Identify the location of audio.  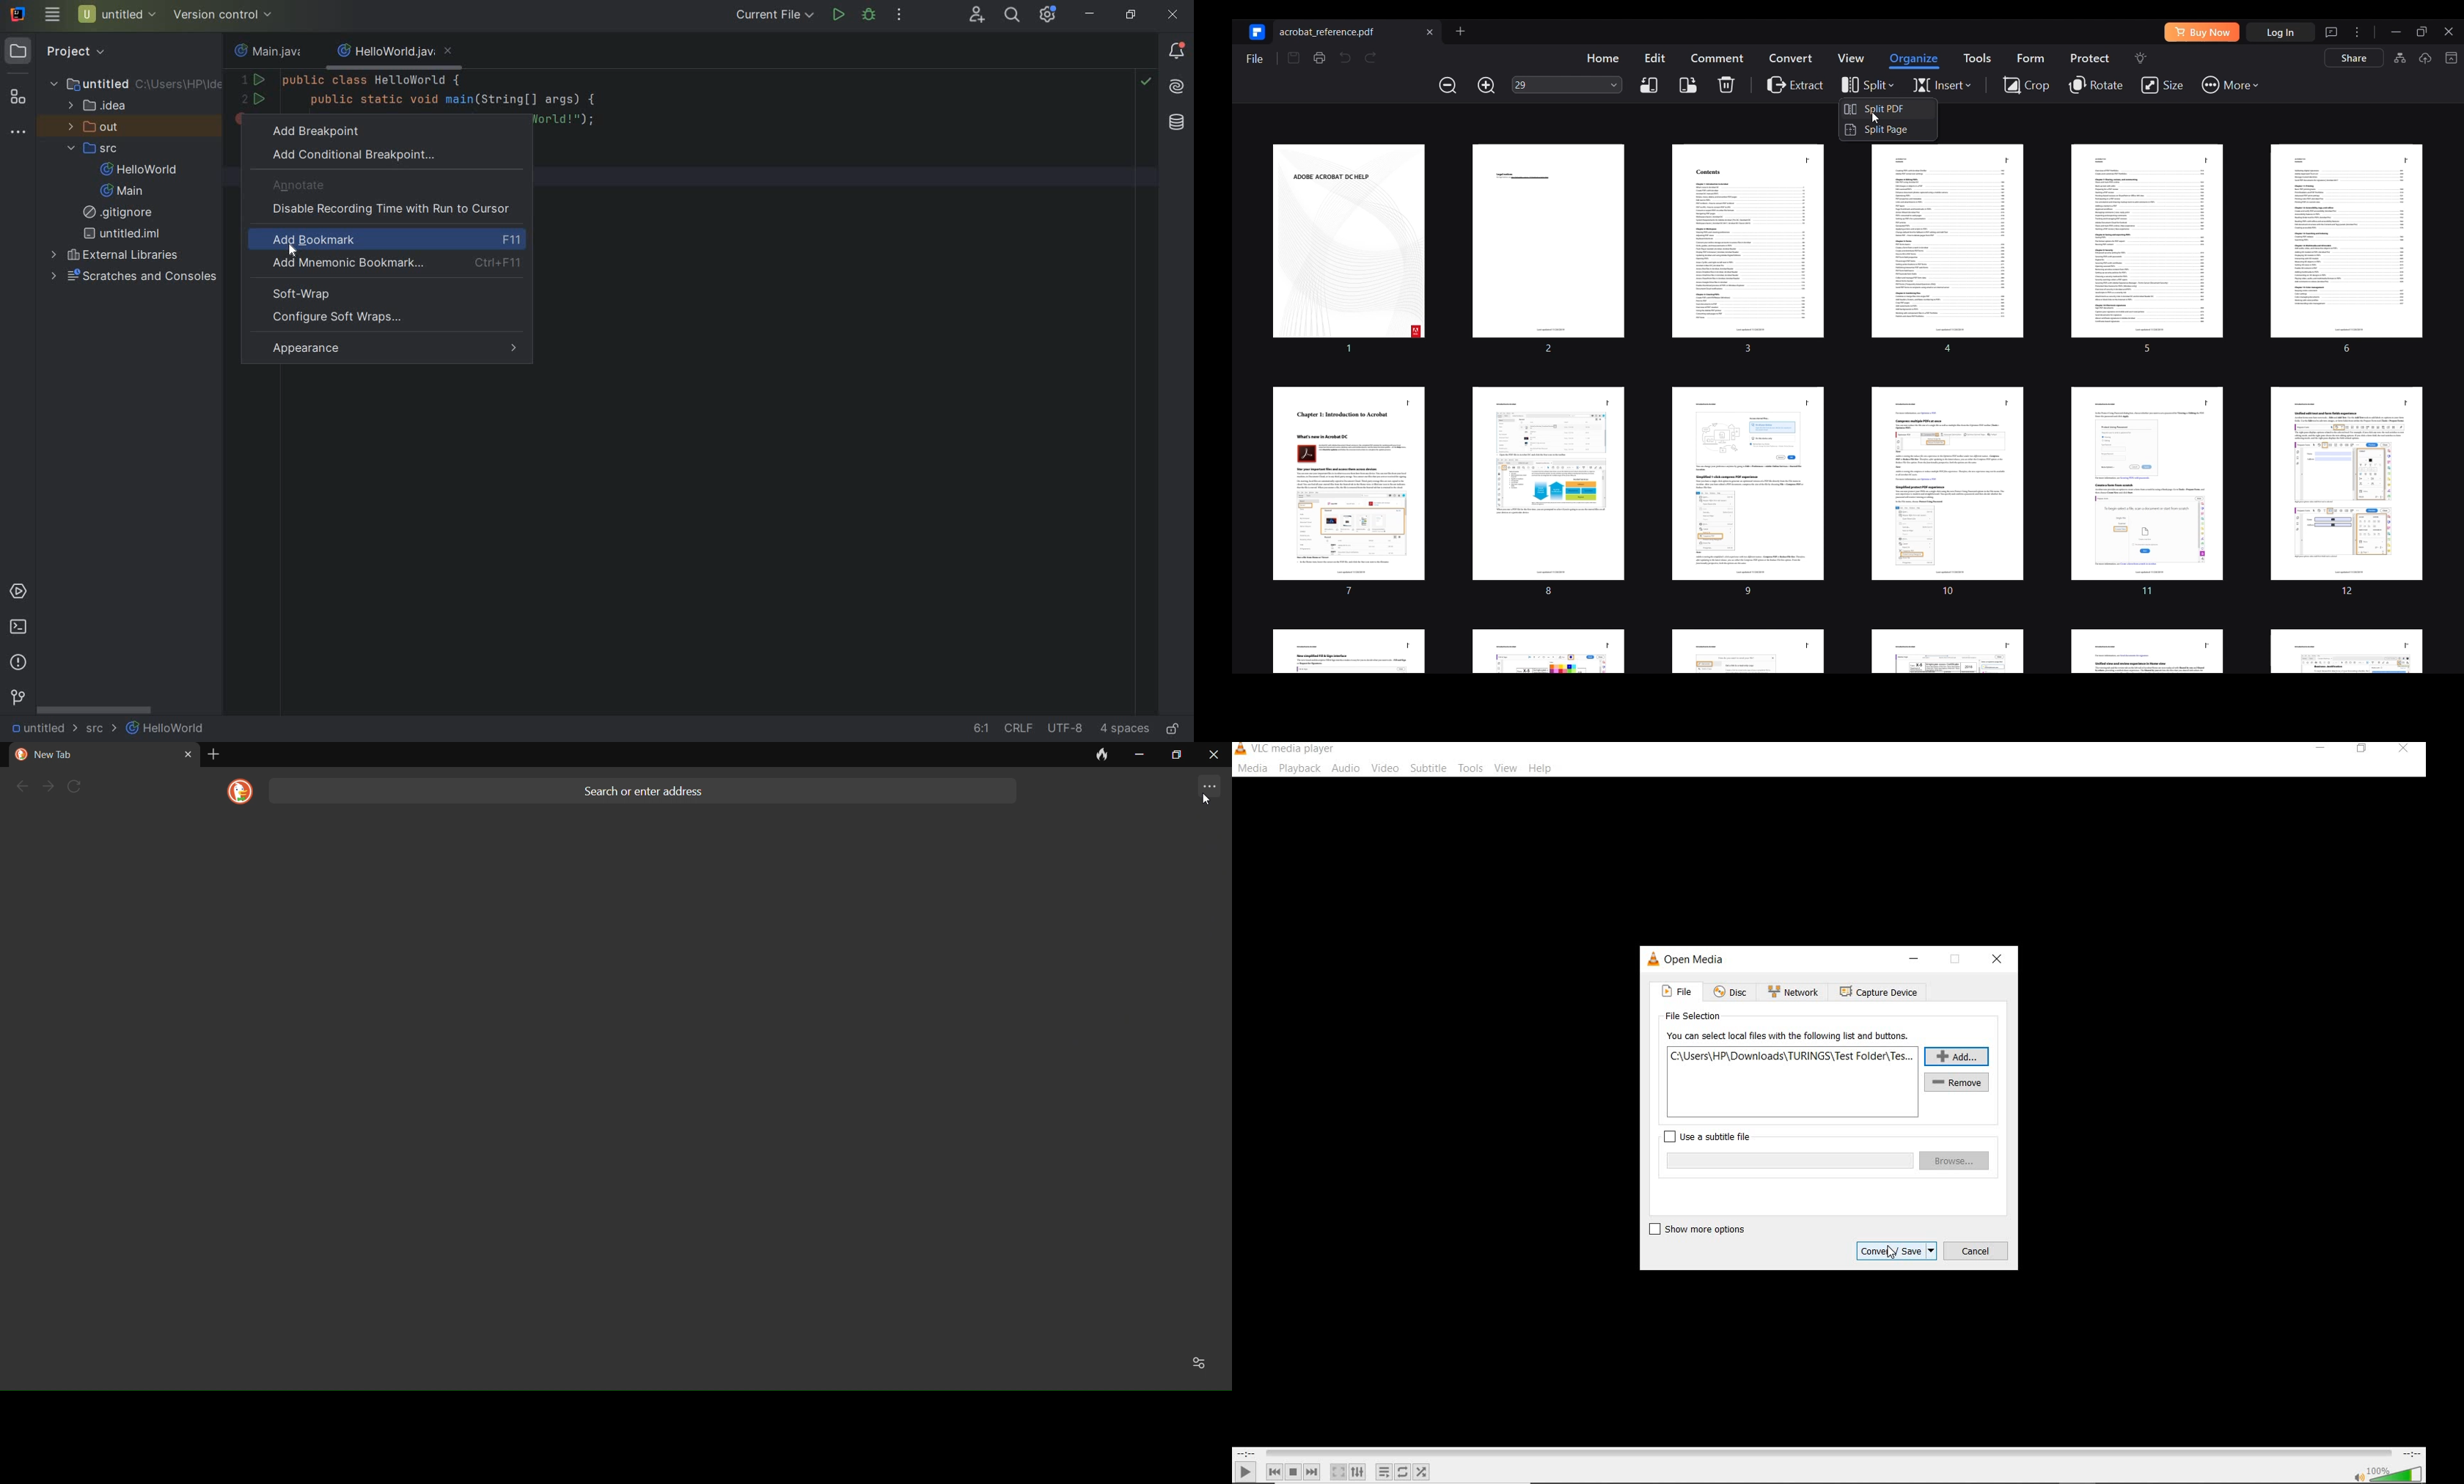
(1347, 768).